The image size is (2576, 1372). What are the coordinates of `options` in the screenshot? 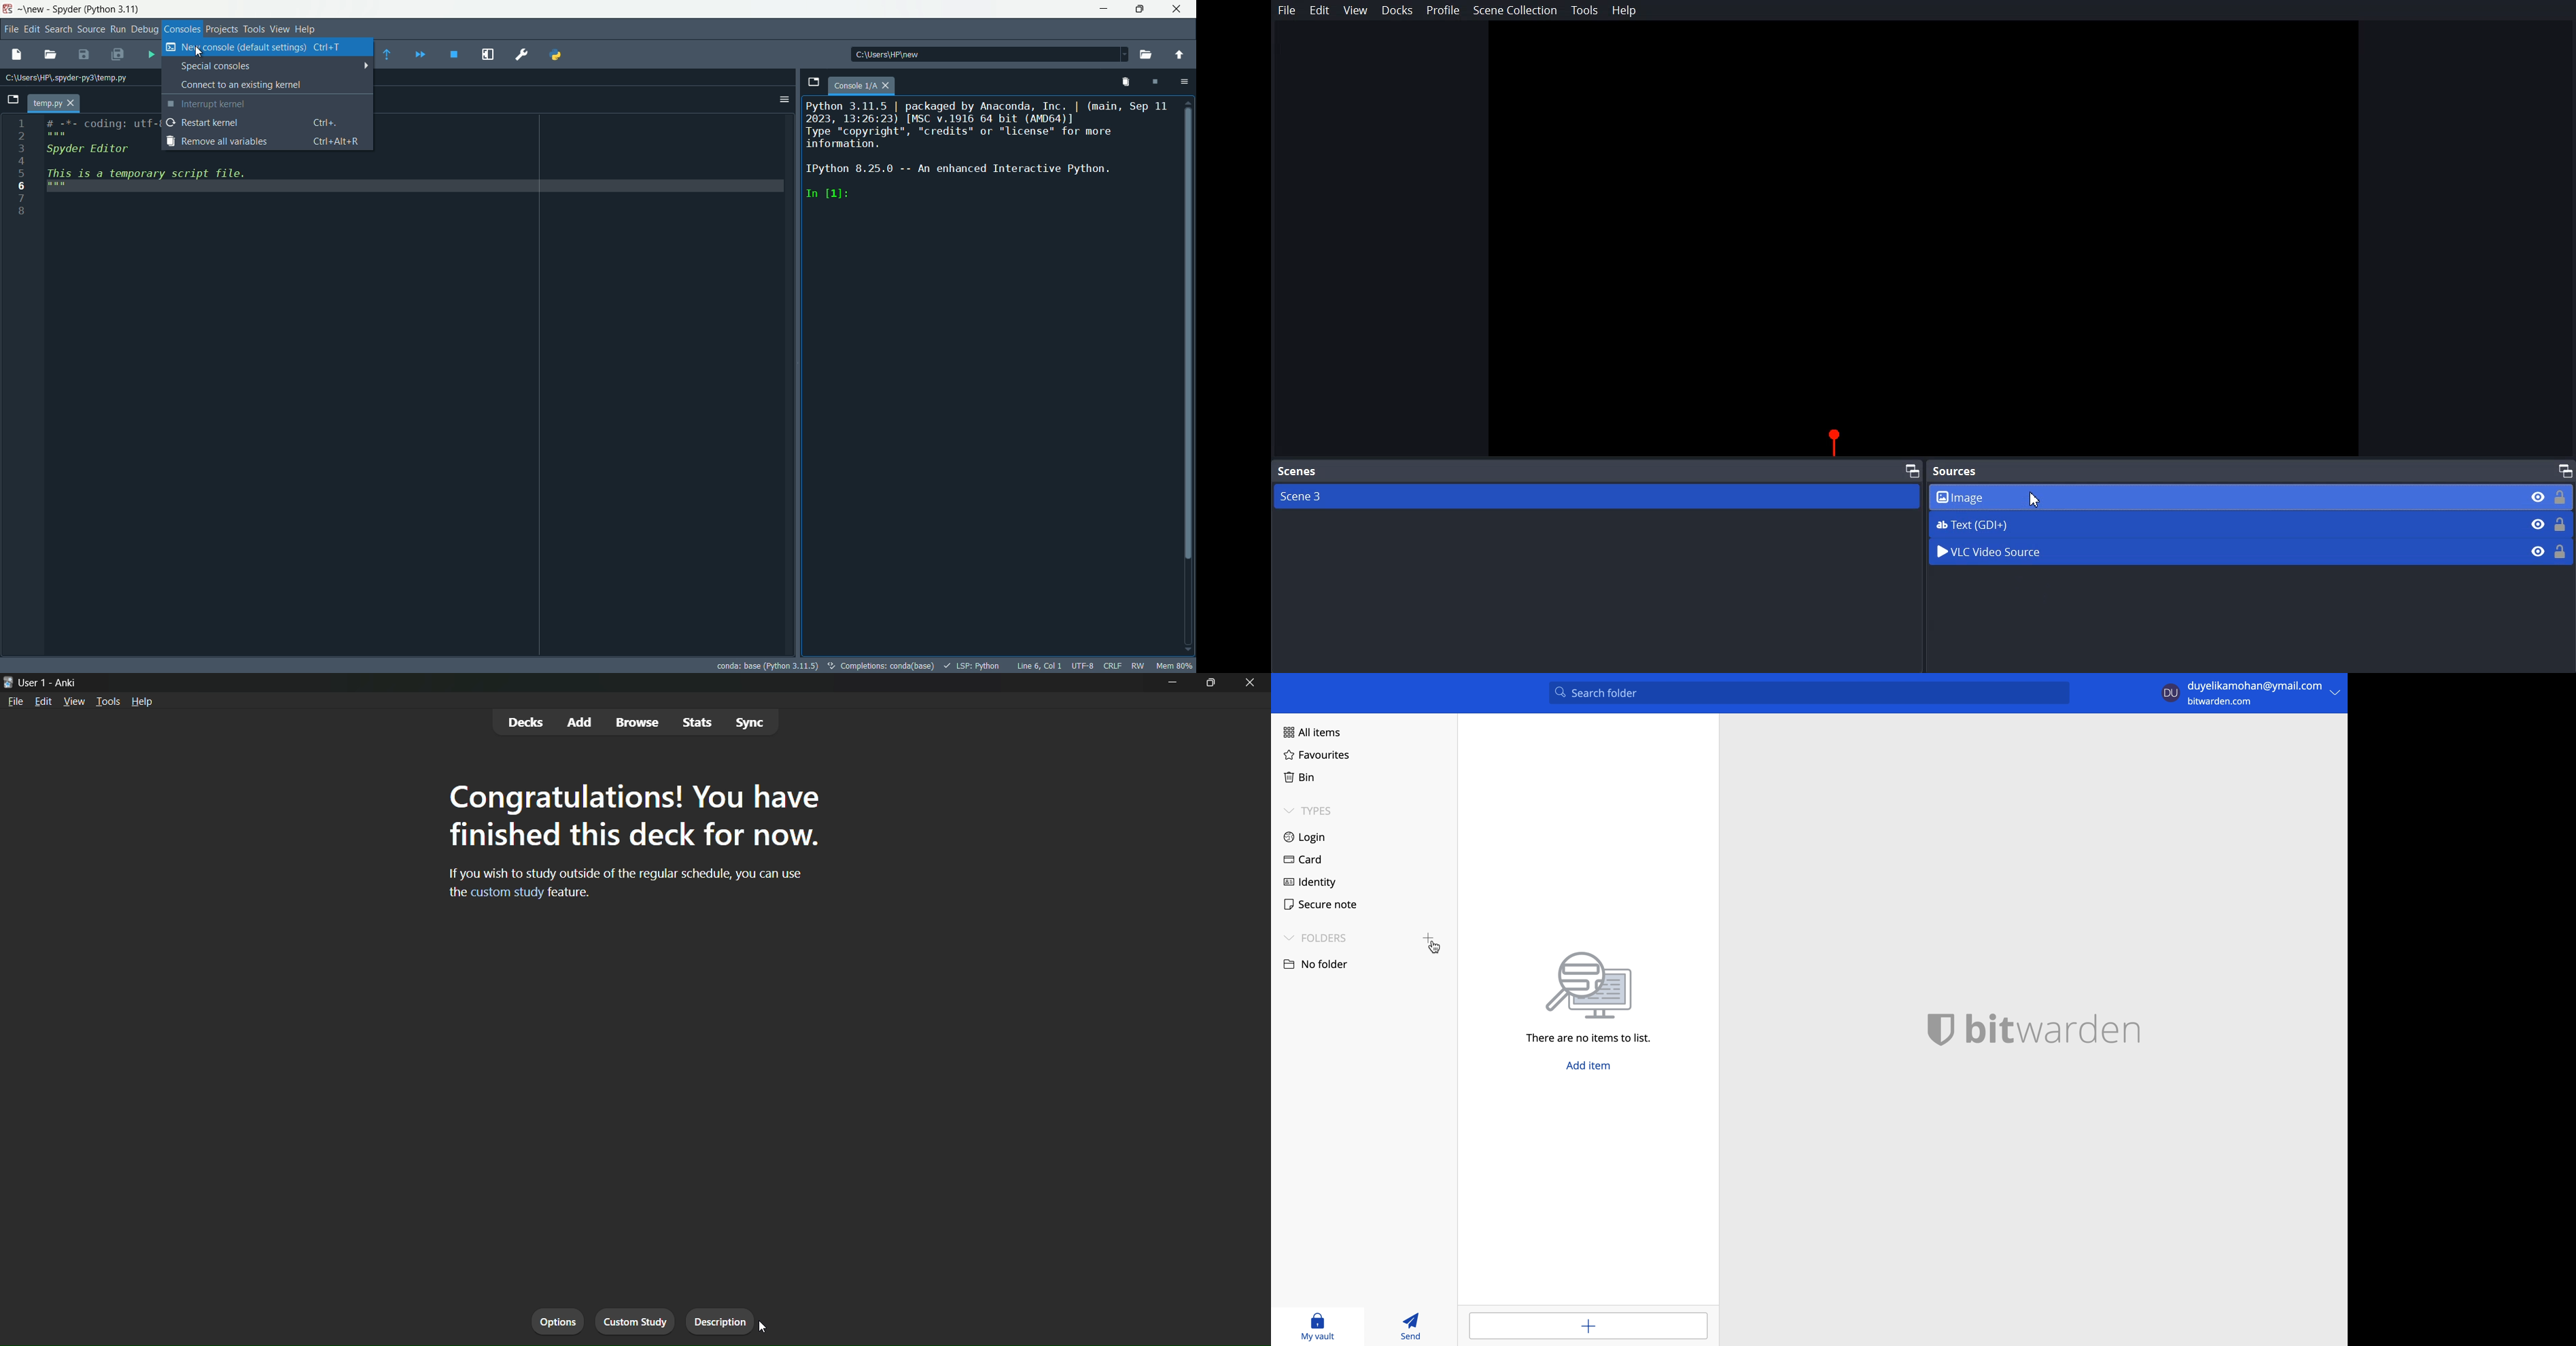 It's located at (783, 100).